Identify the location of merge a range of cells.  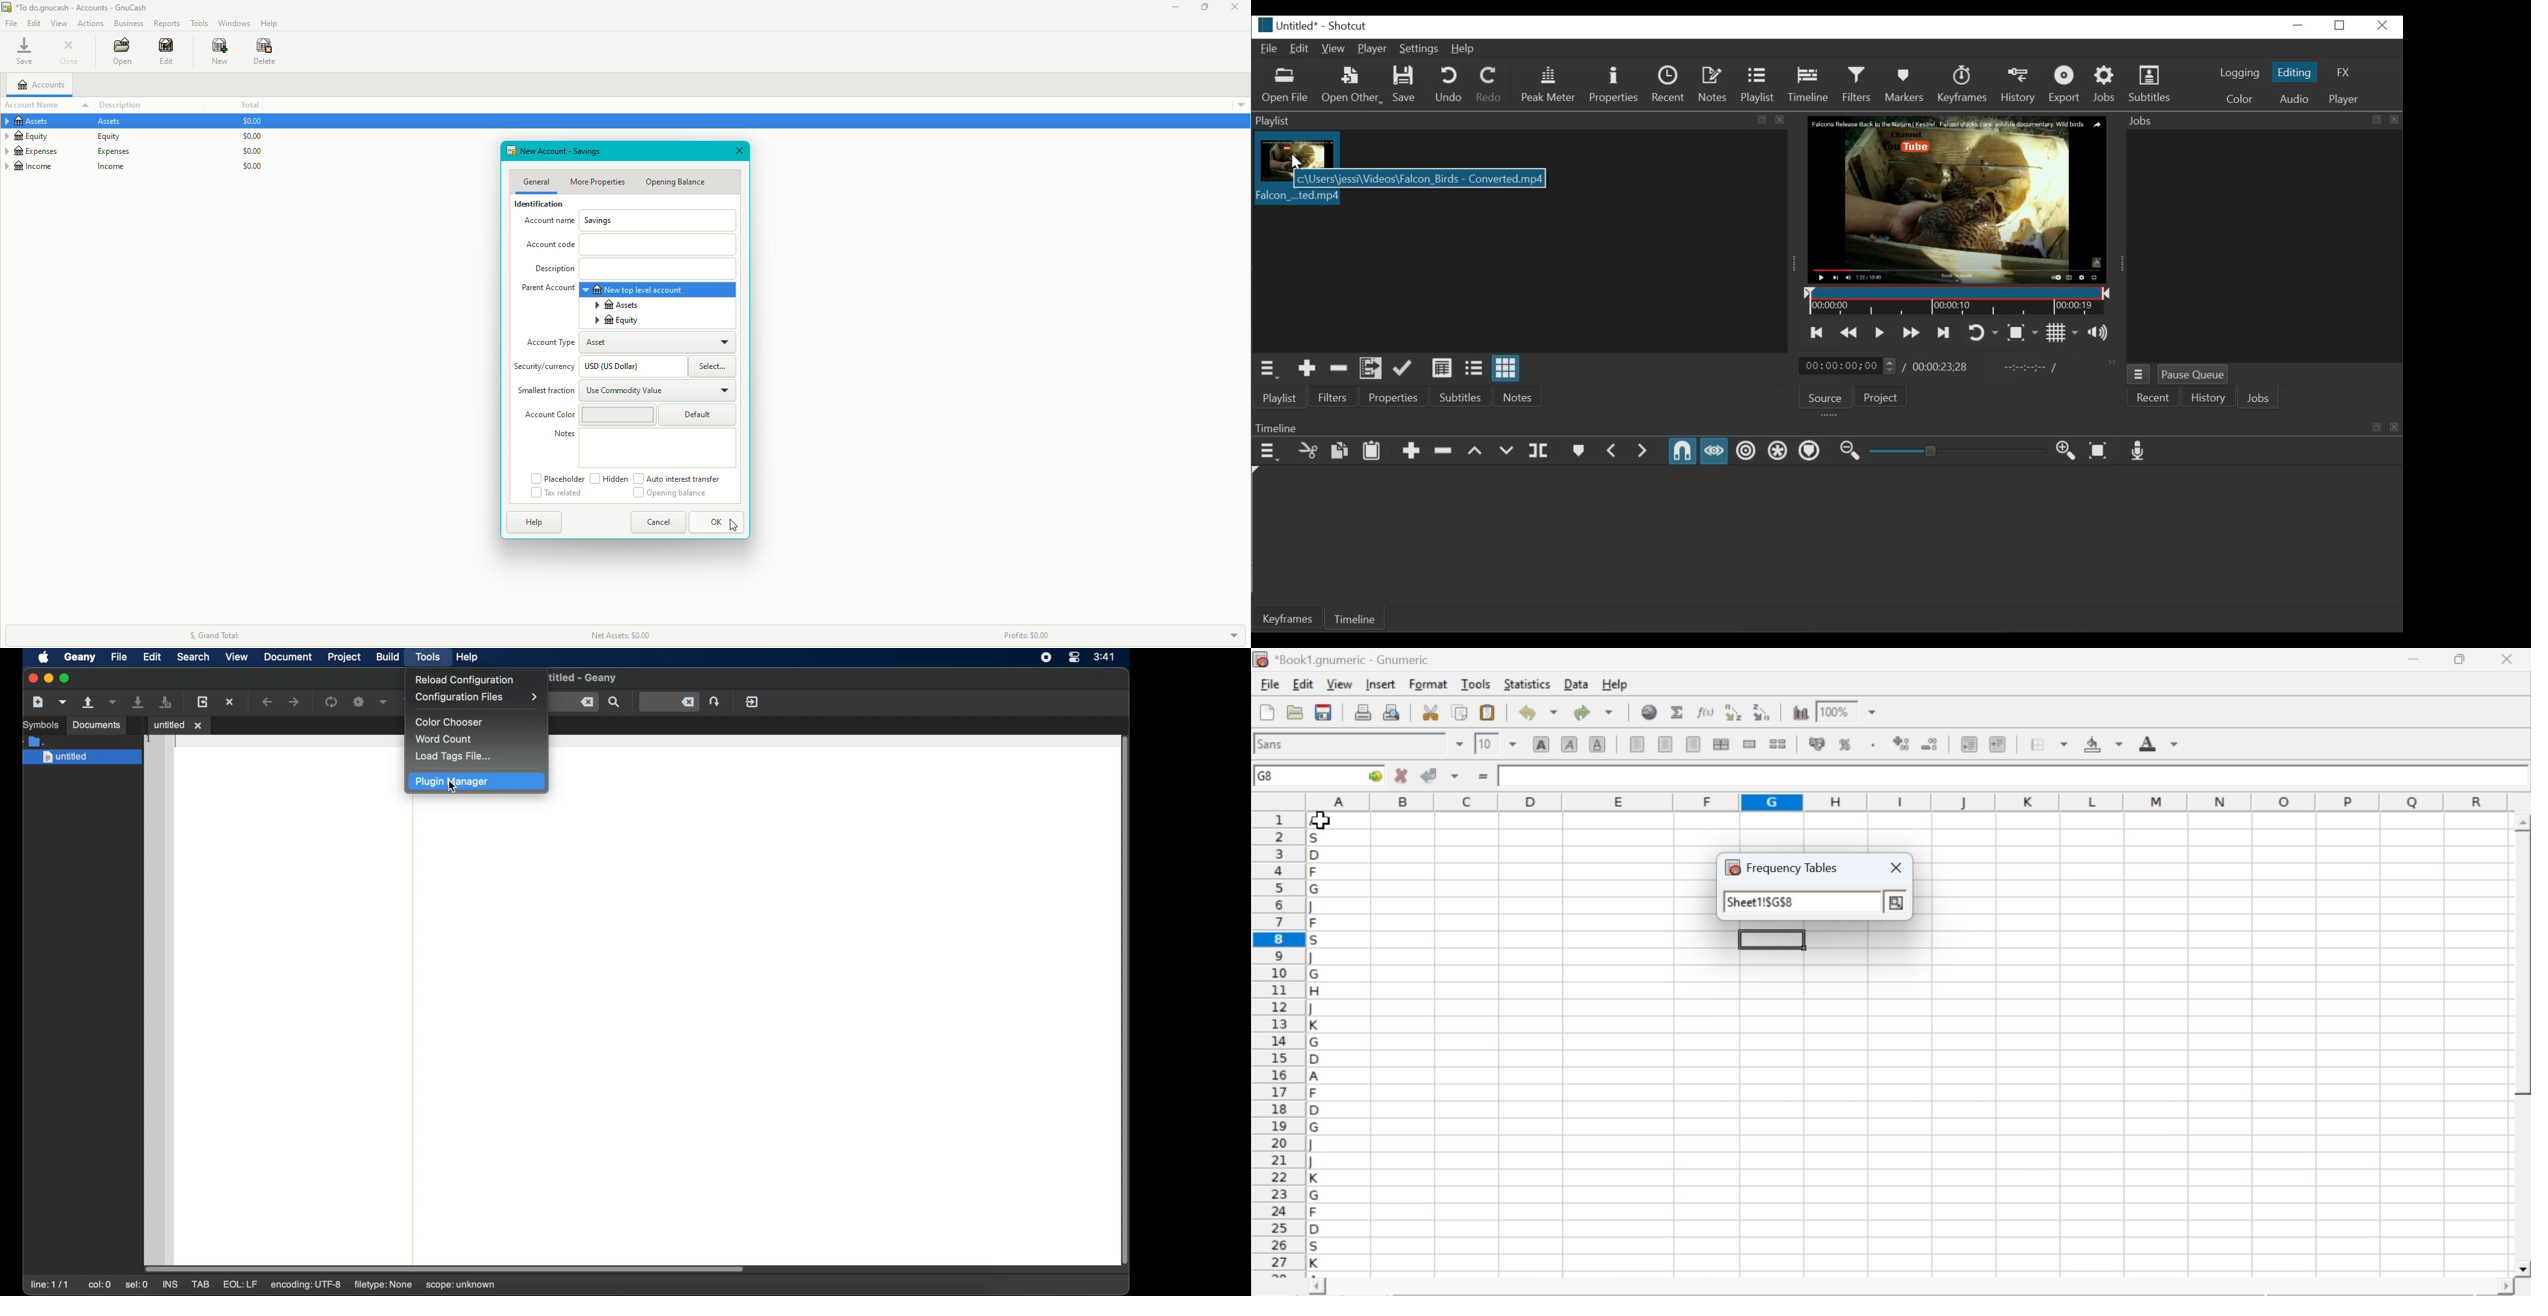
(1750, 744).